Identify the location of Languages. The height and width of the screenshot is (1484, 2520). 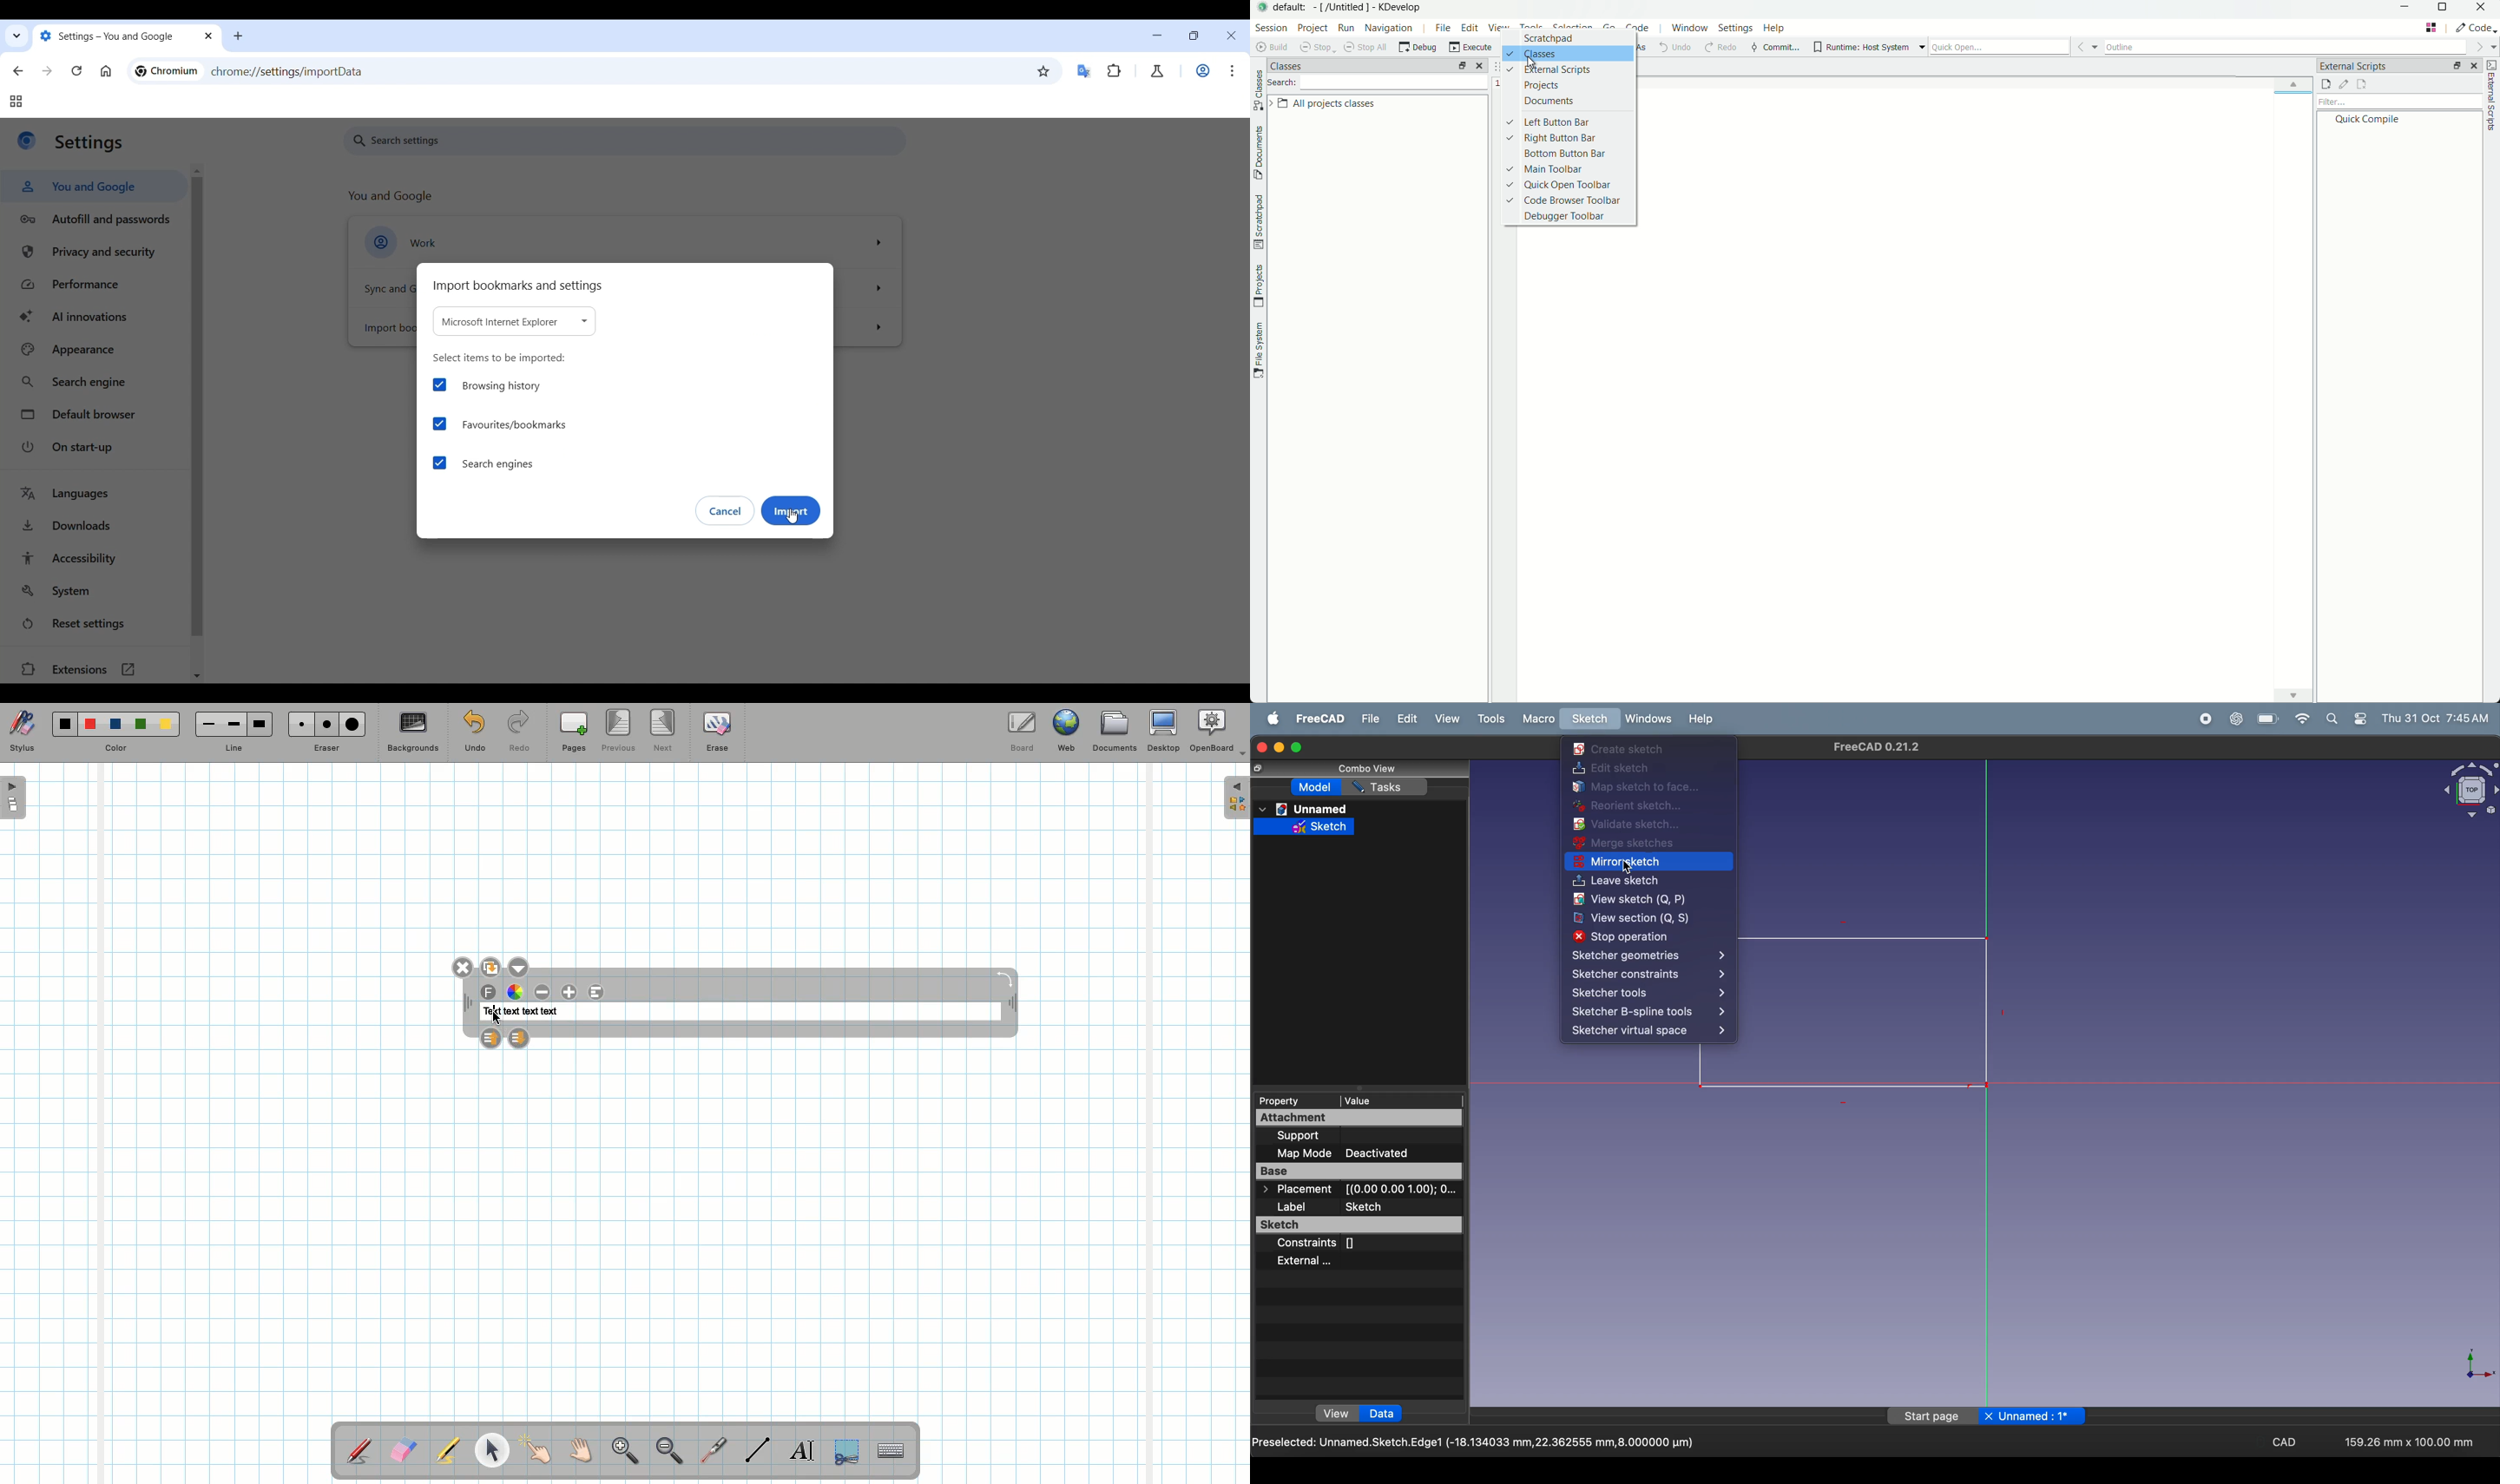
(94, 494).